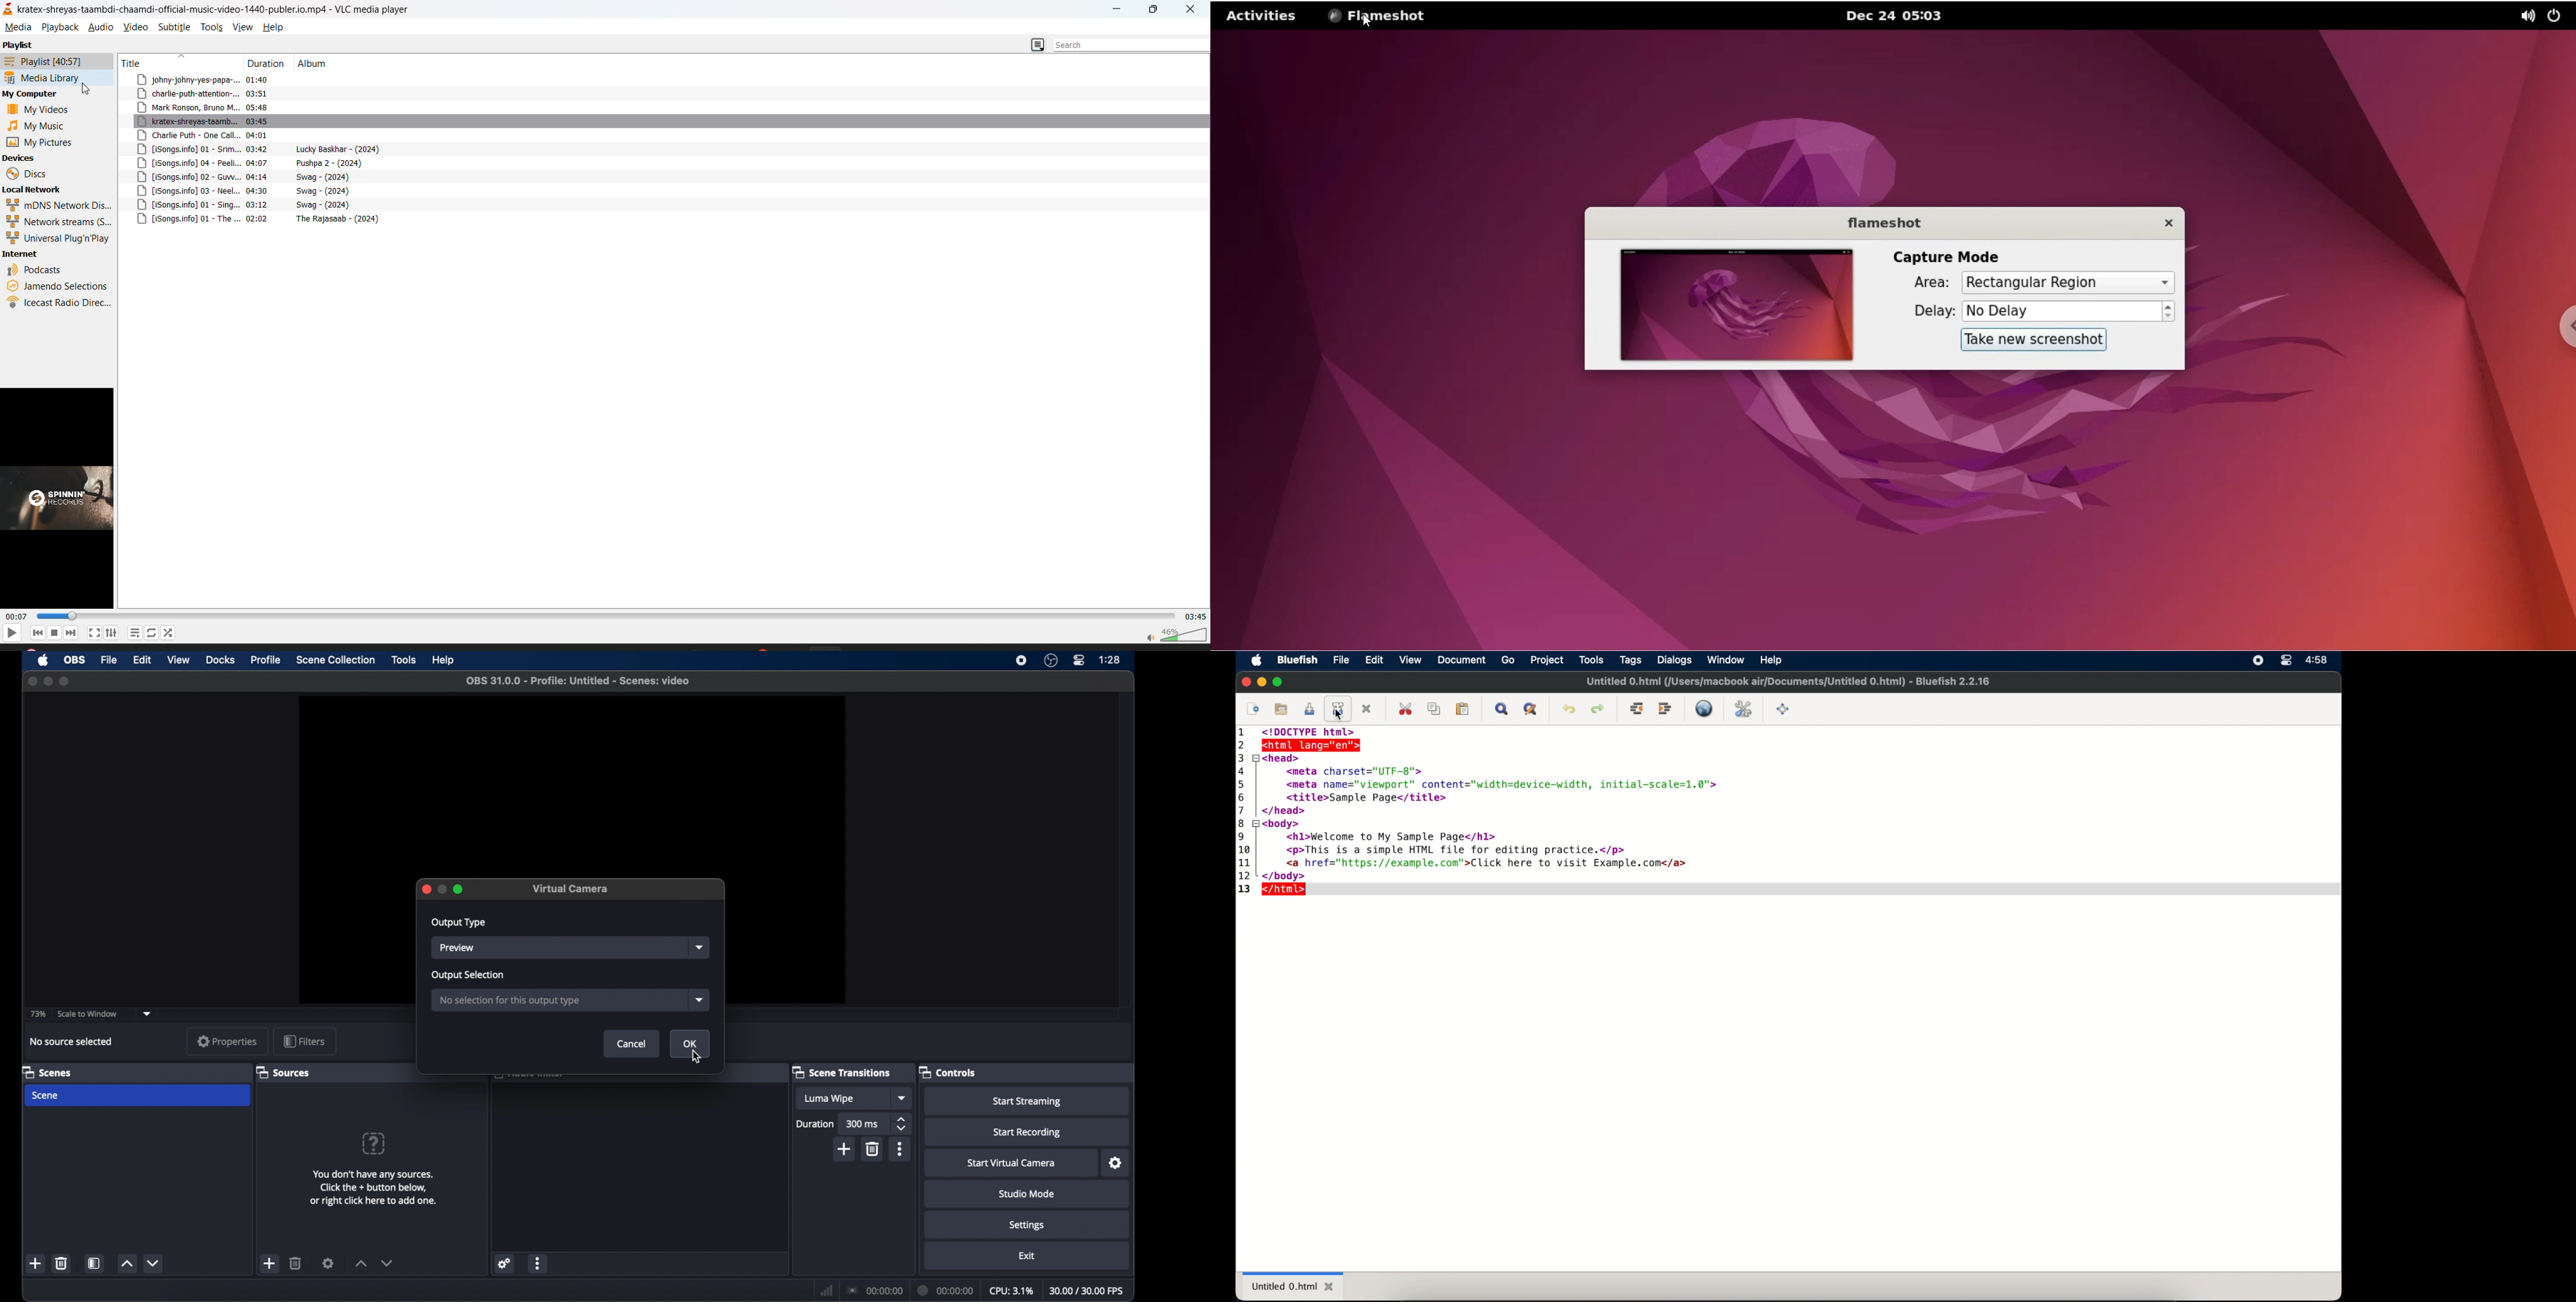  I want to click on settings, so click(1027, 1225).